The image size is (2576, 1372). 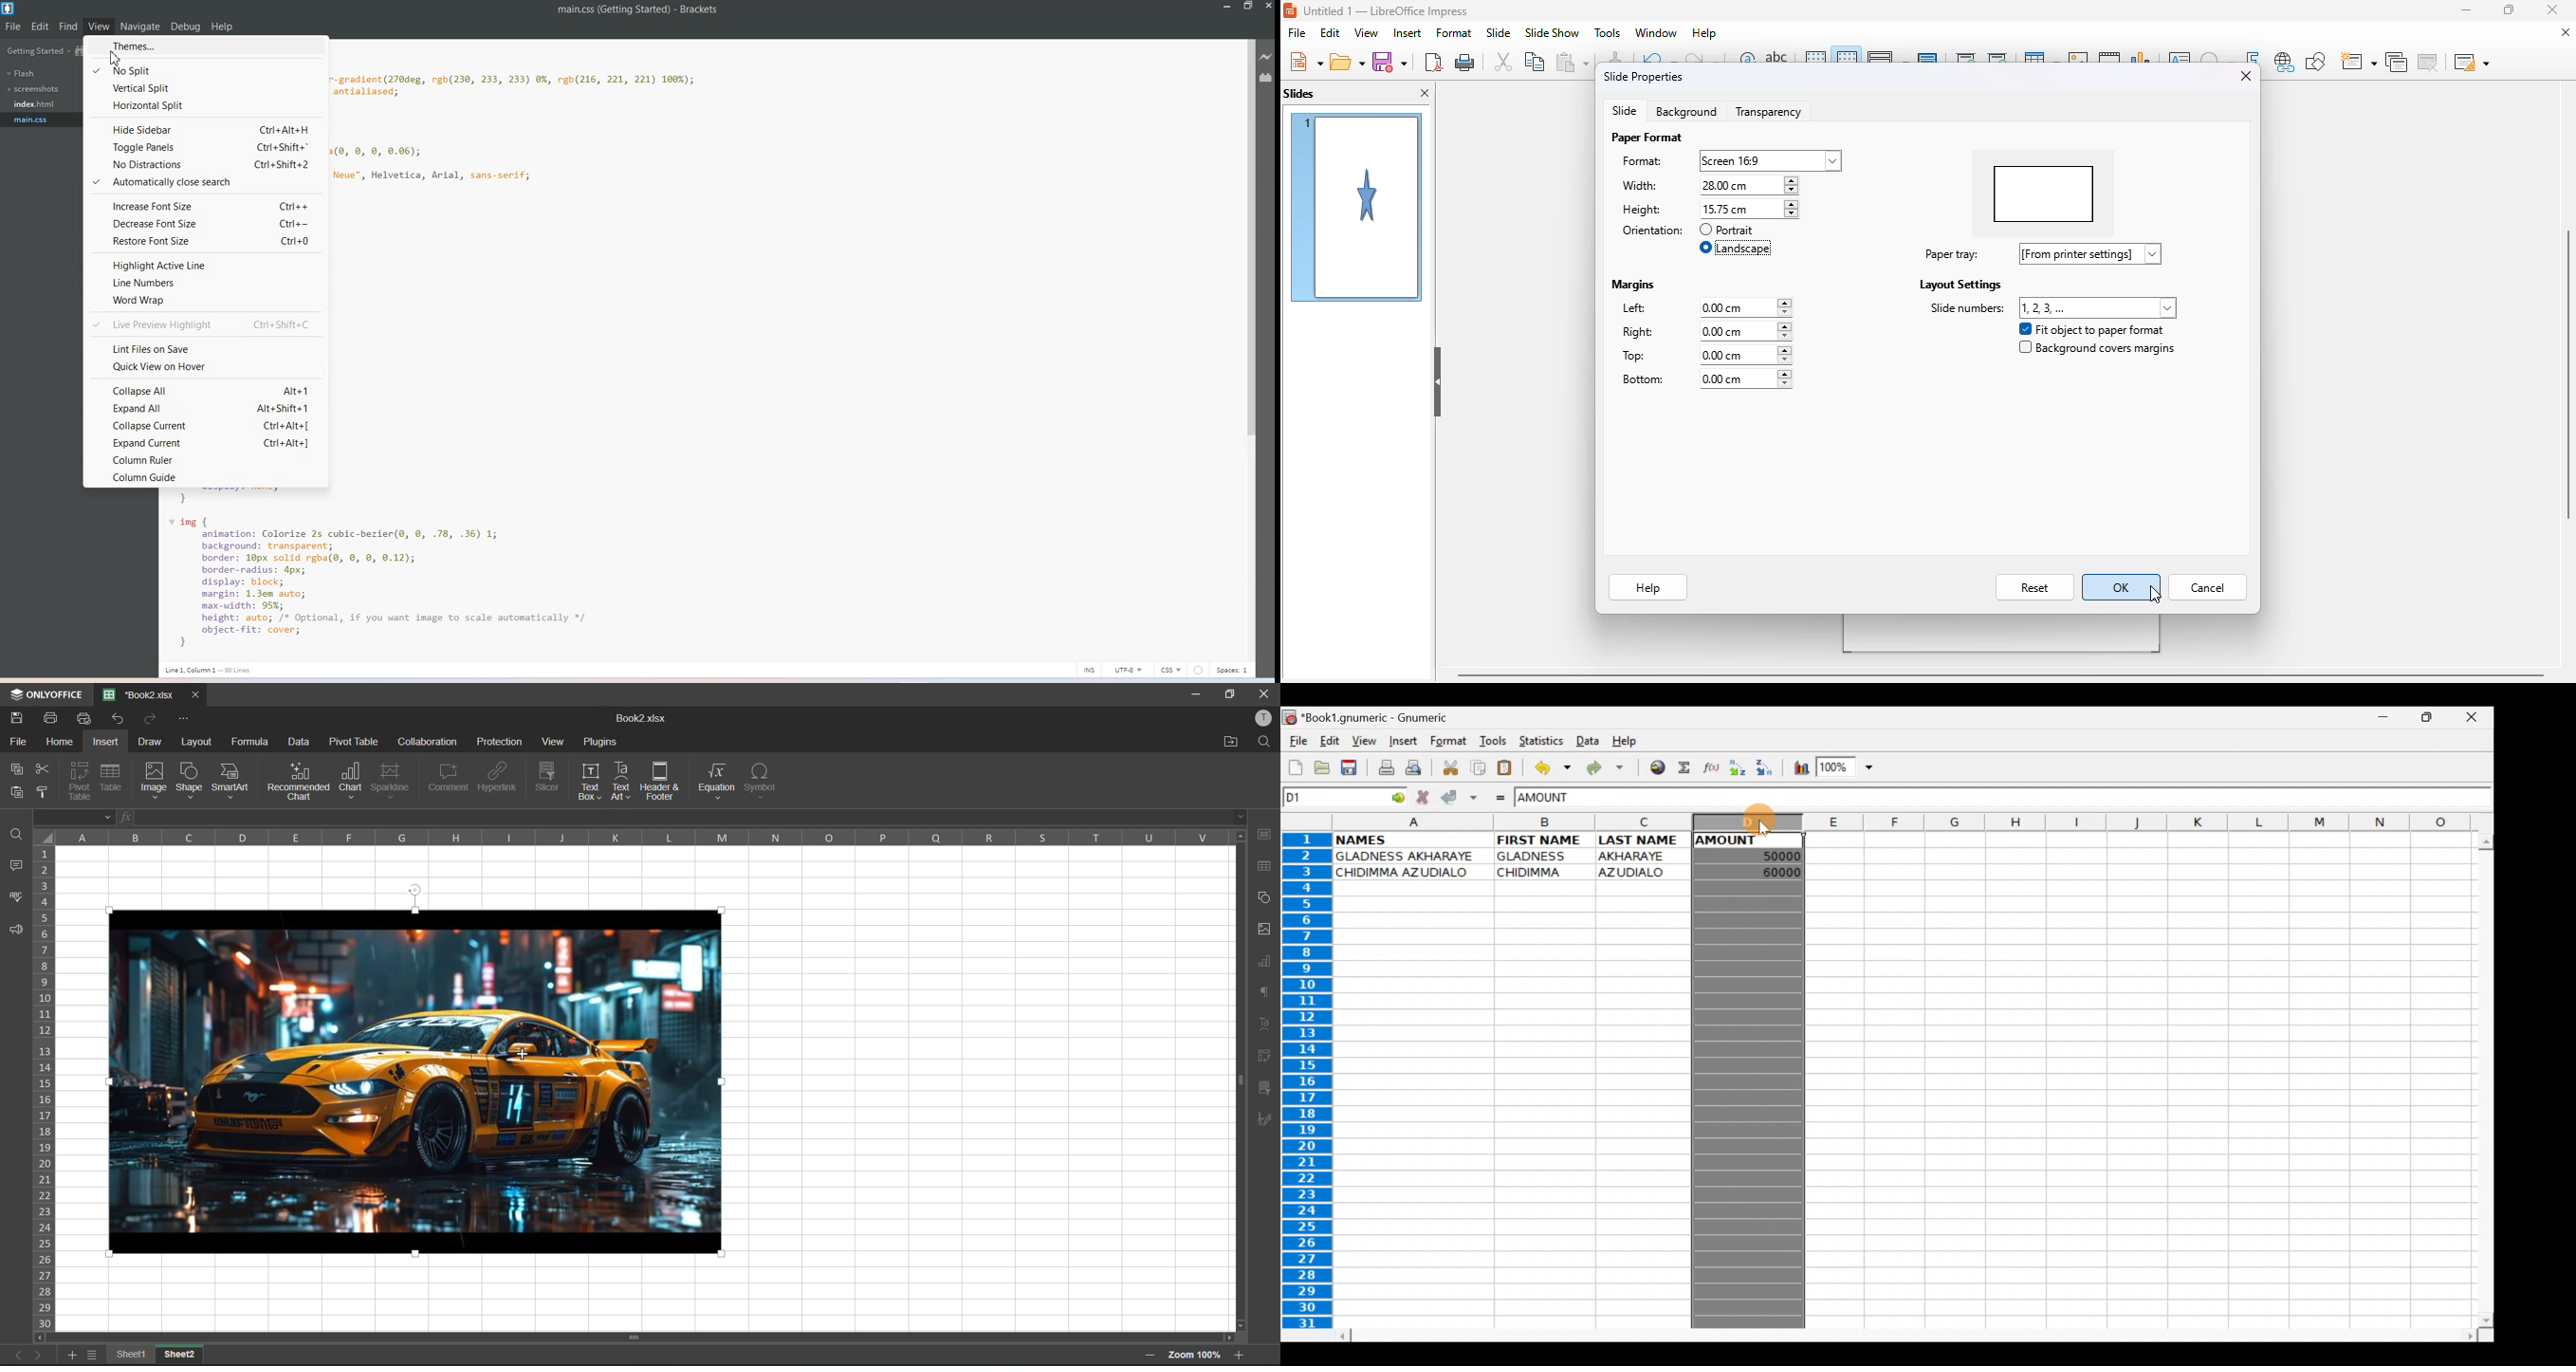 I want to click on logo, so click(x=1290, y=10).